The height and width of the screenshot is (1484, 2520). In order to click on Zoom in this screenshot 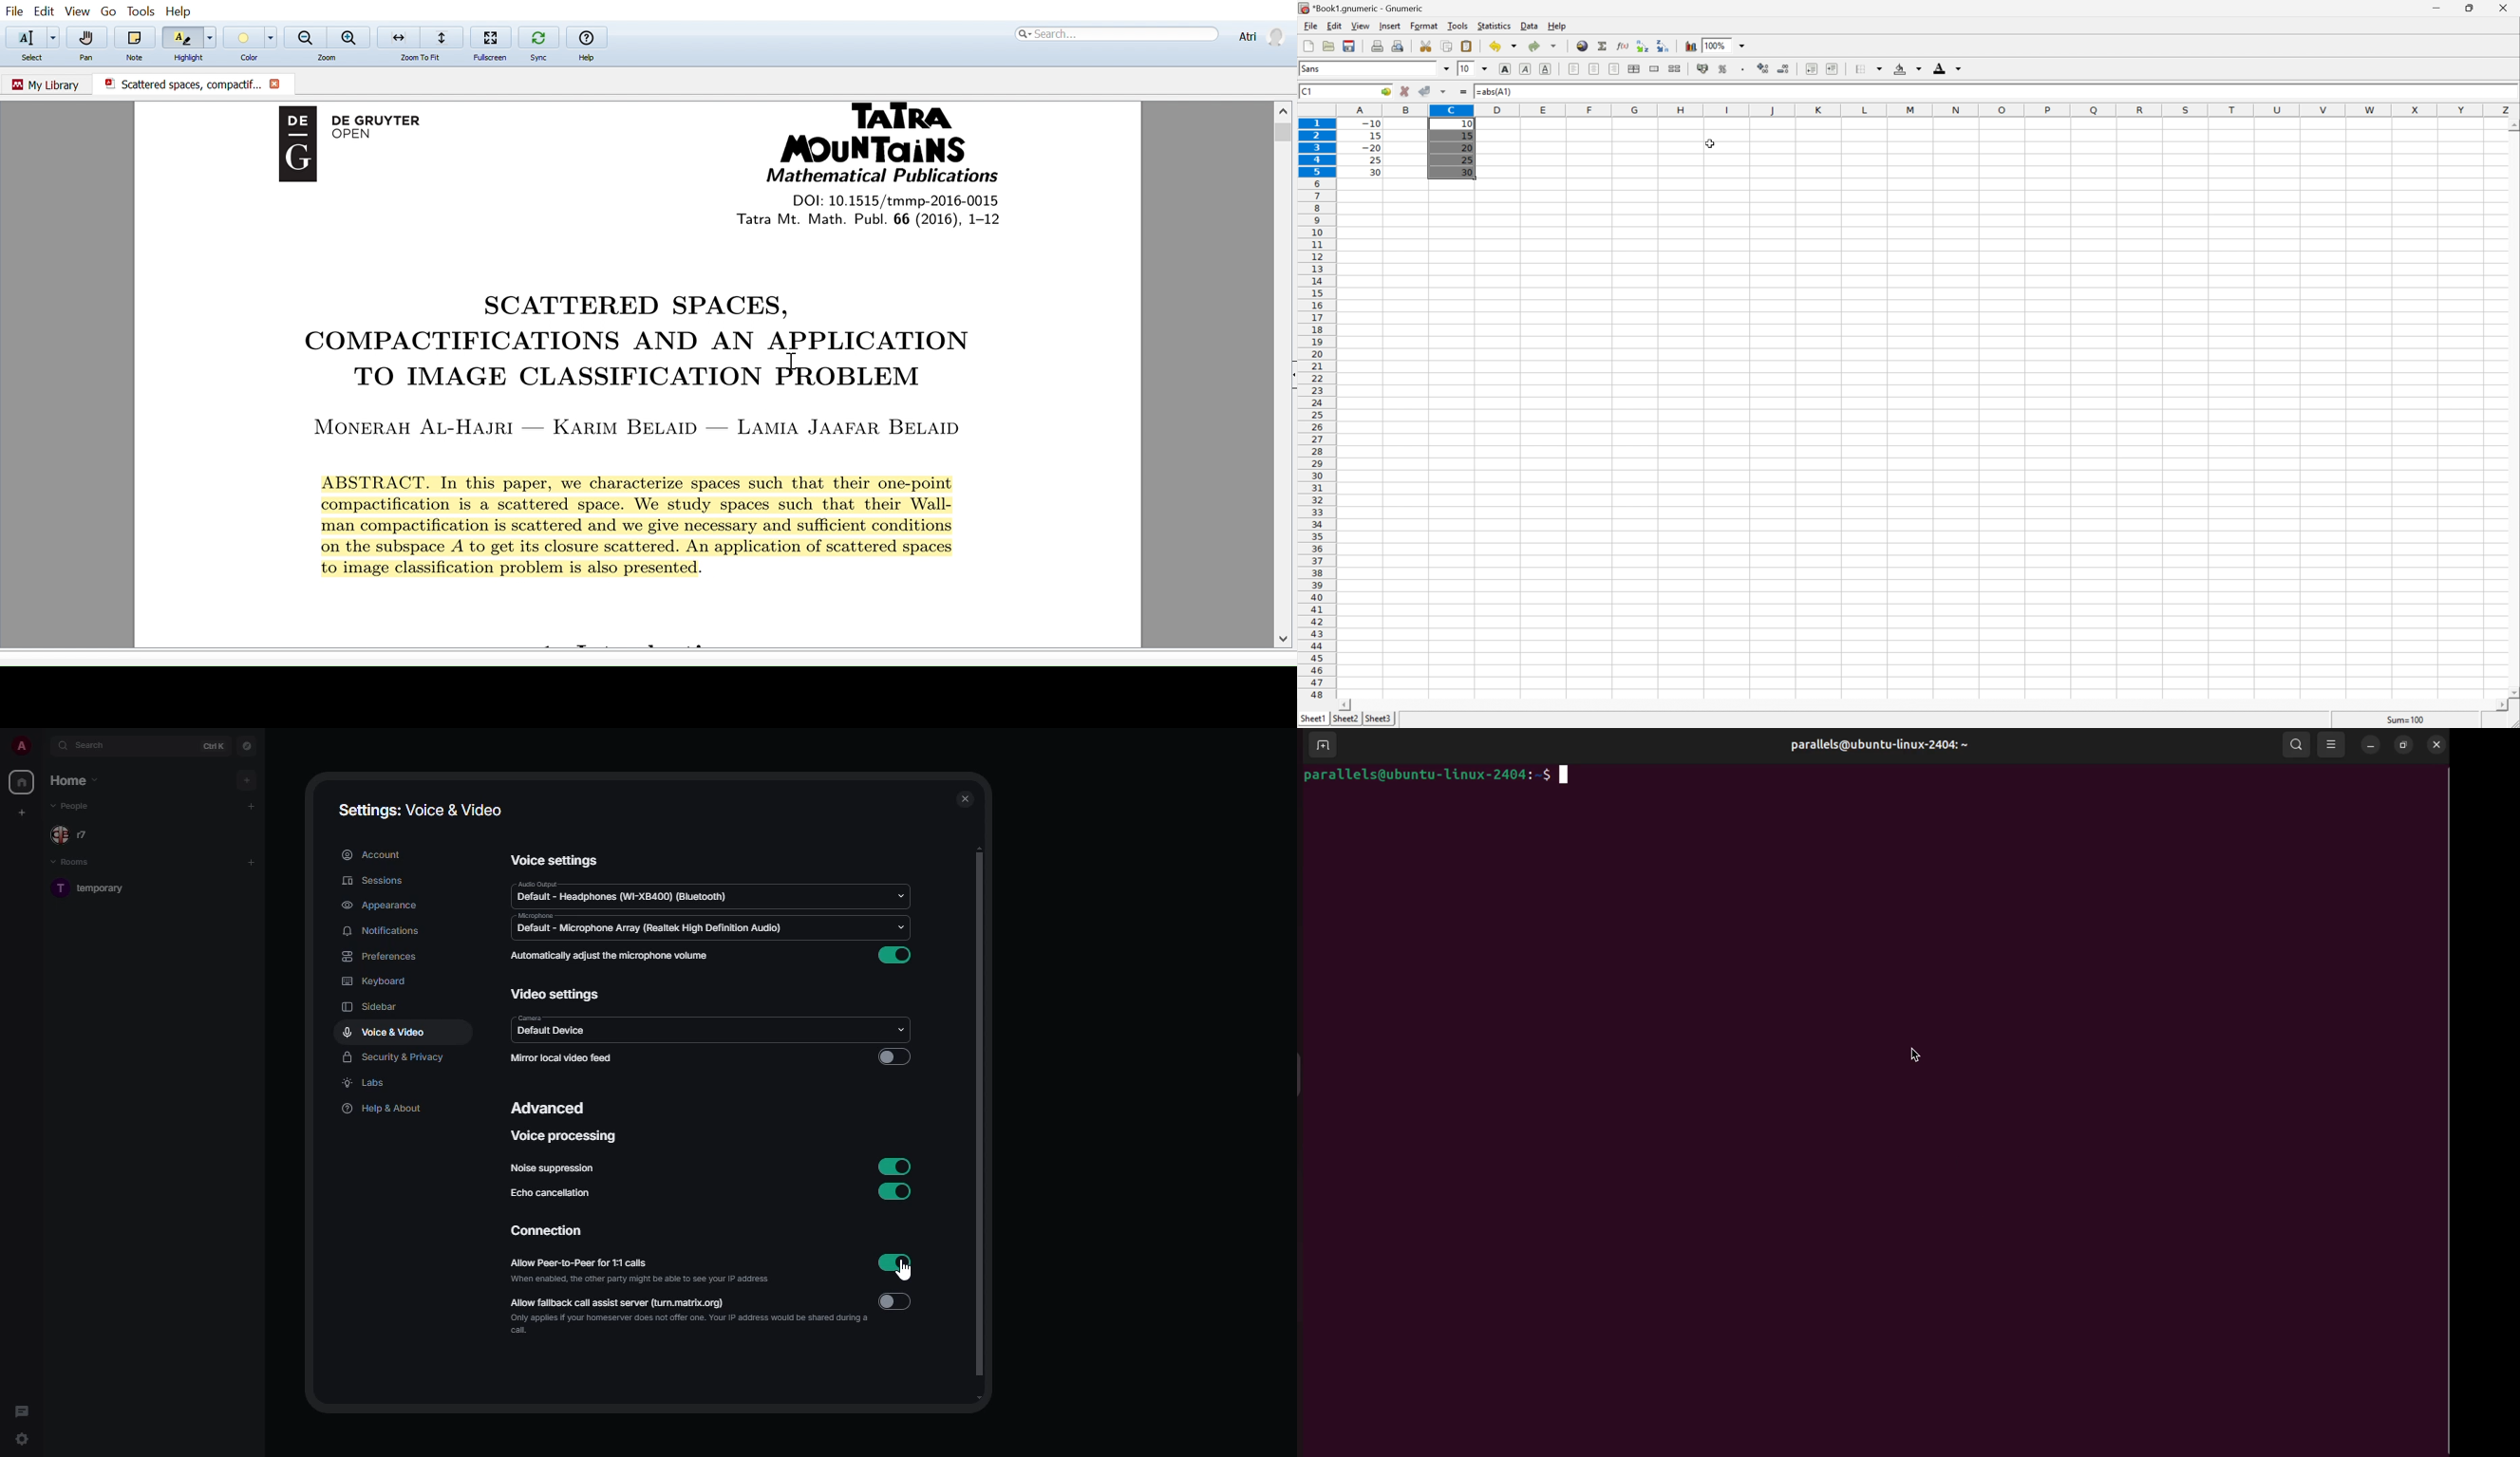, I will do `click(330, 58)`.